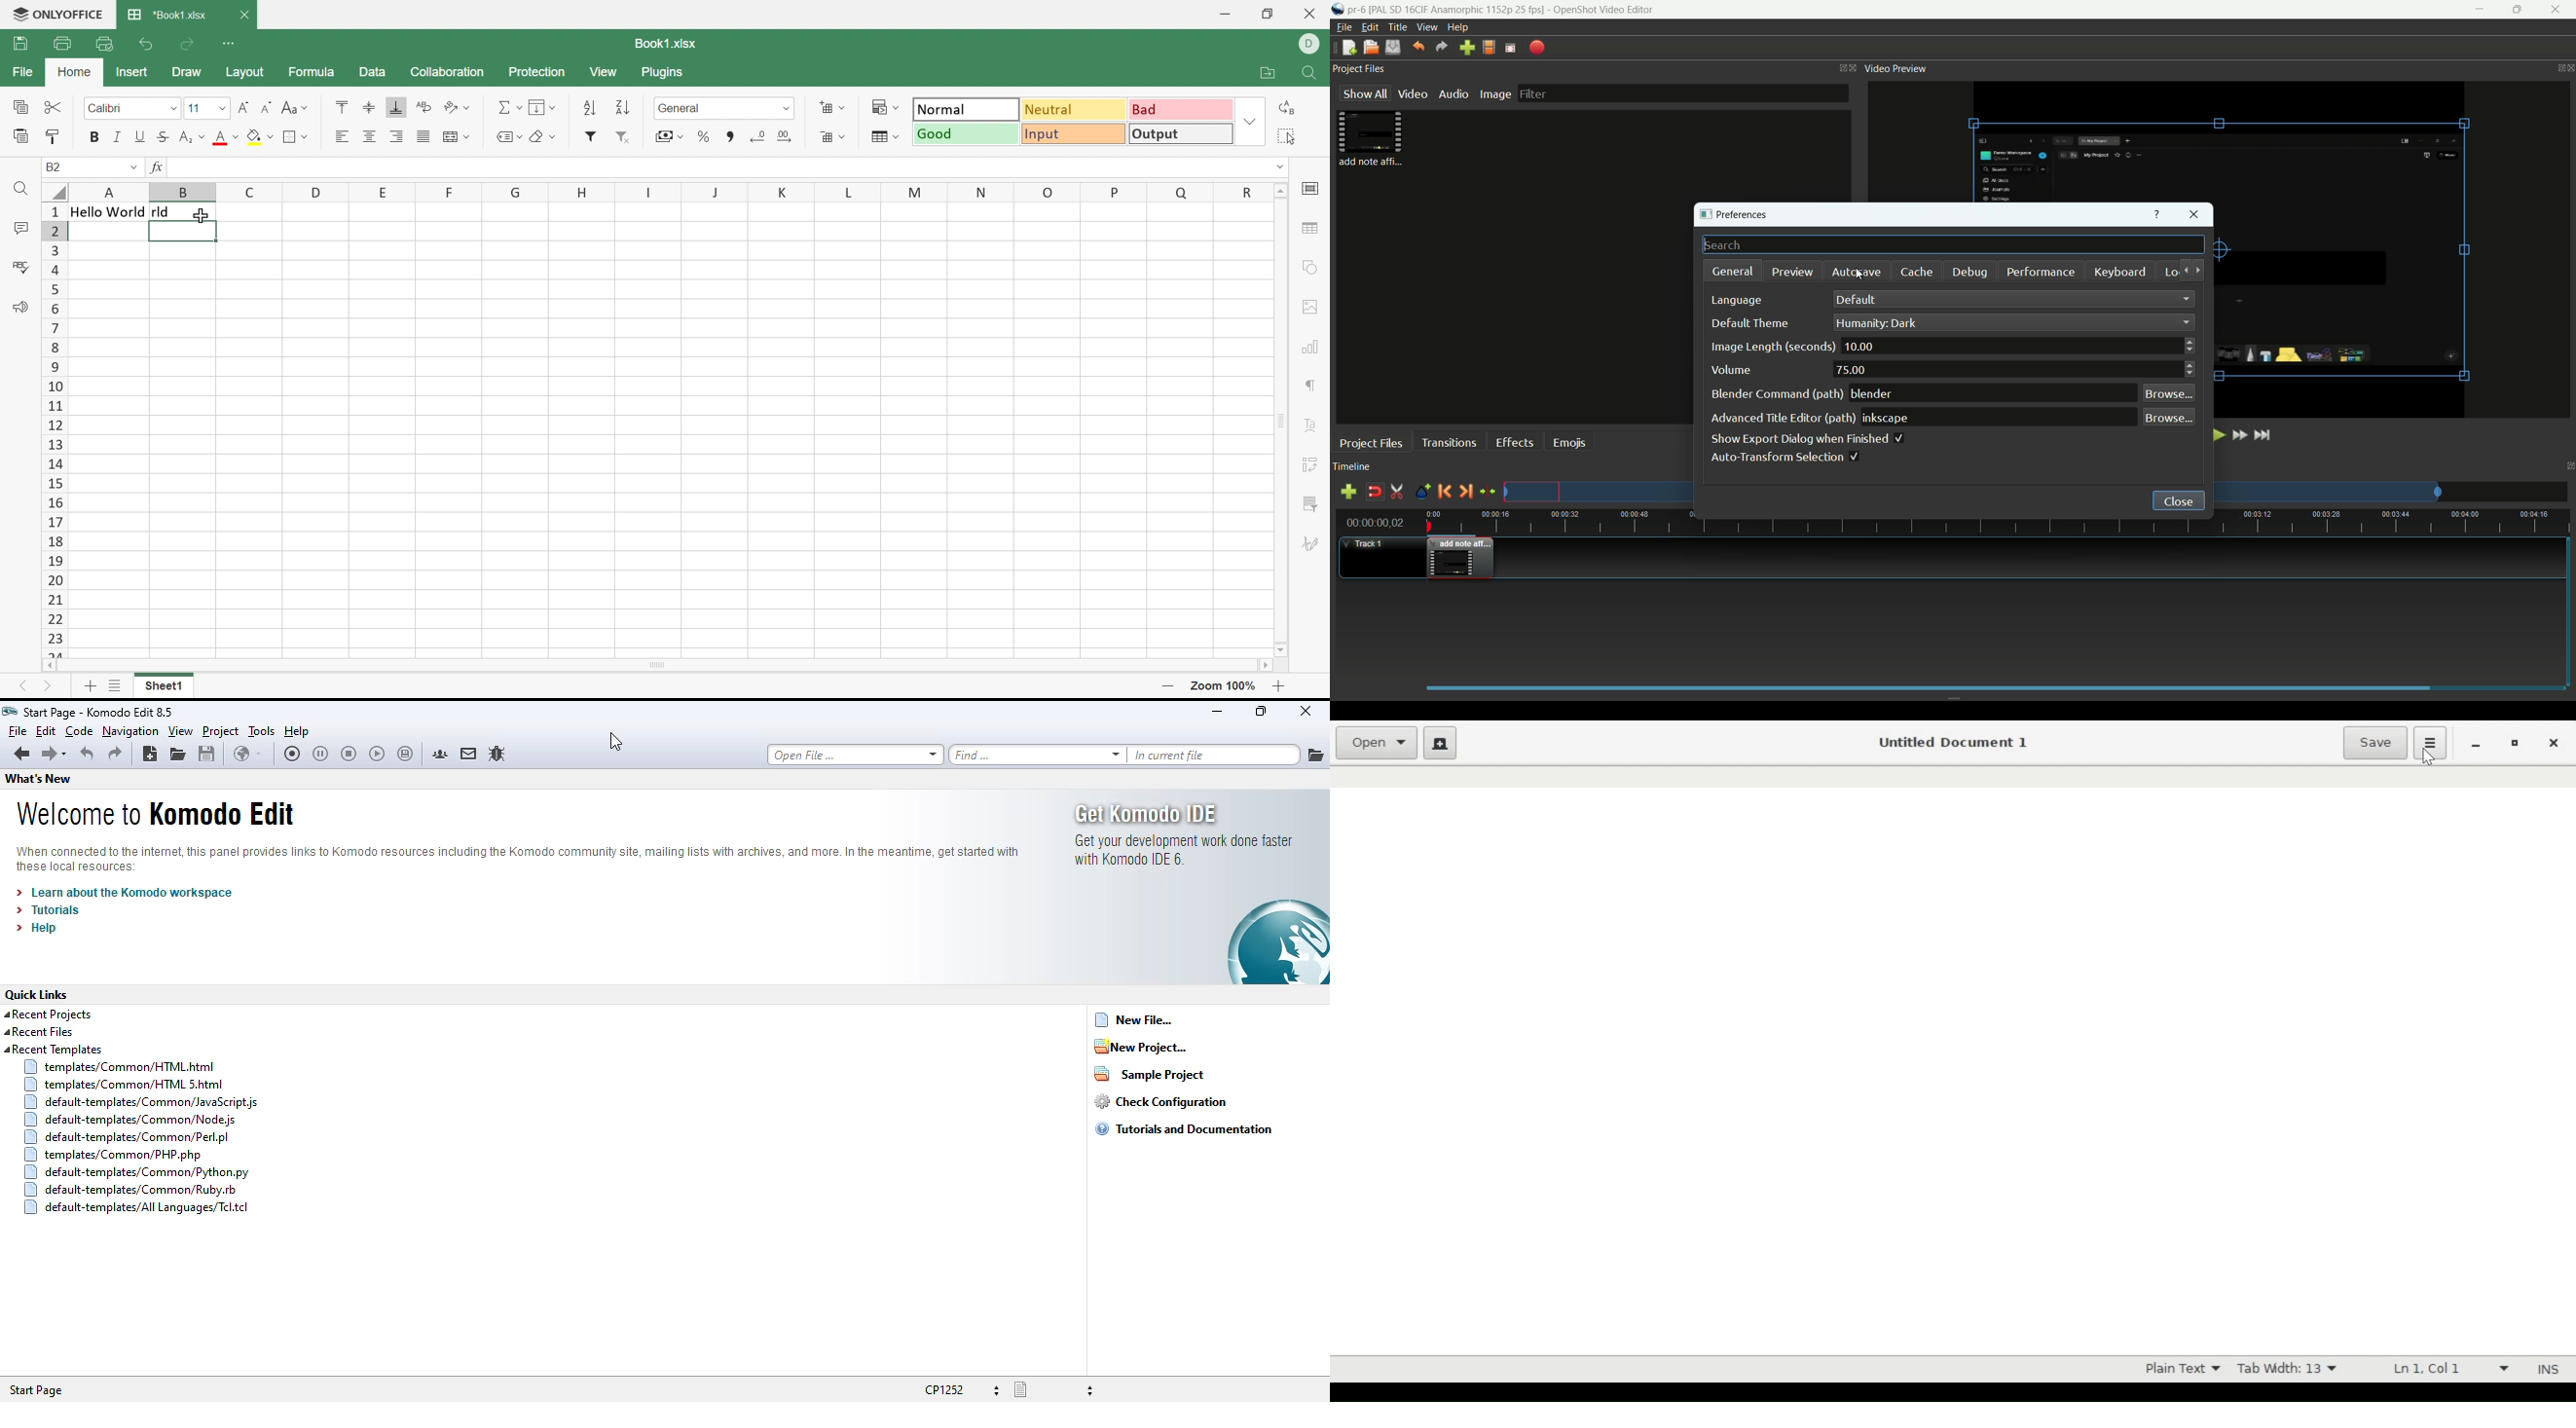 The width and height of the screenshot is (2576, 1428). What do you see at coordinates (535, 71) in the screenshot?
I see `Protection` at bounding box center [535, 71].